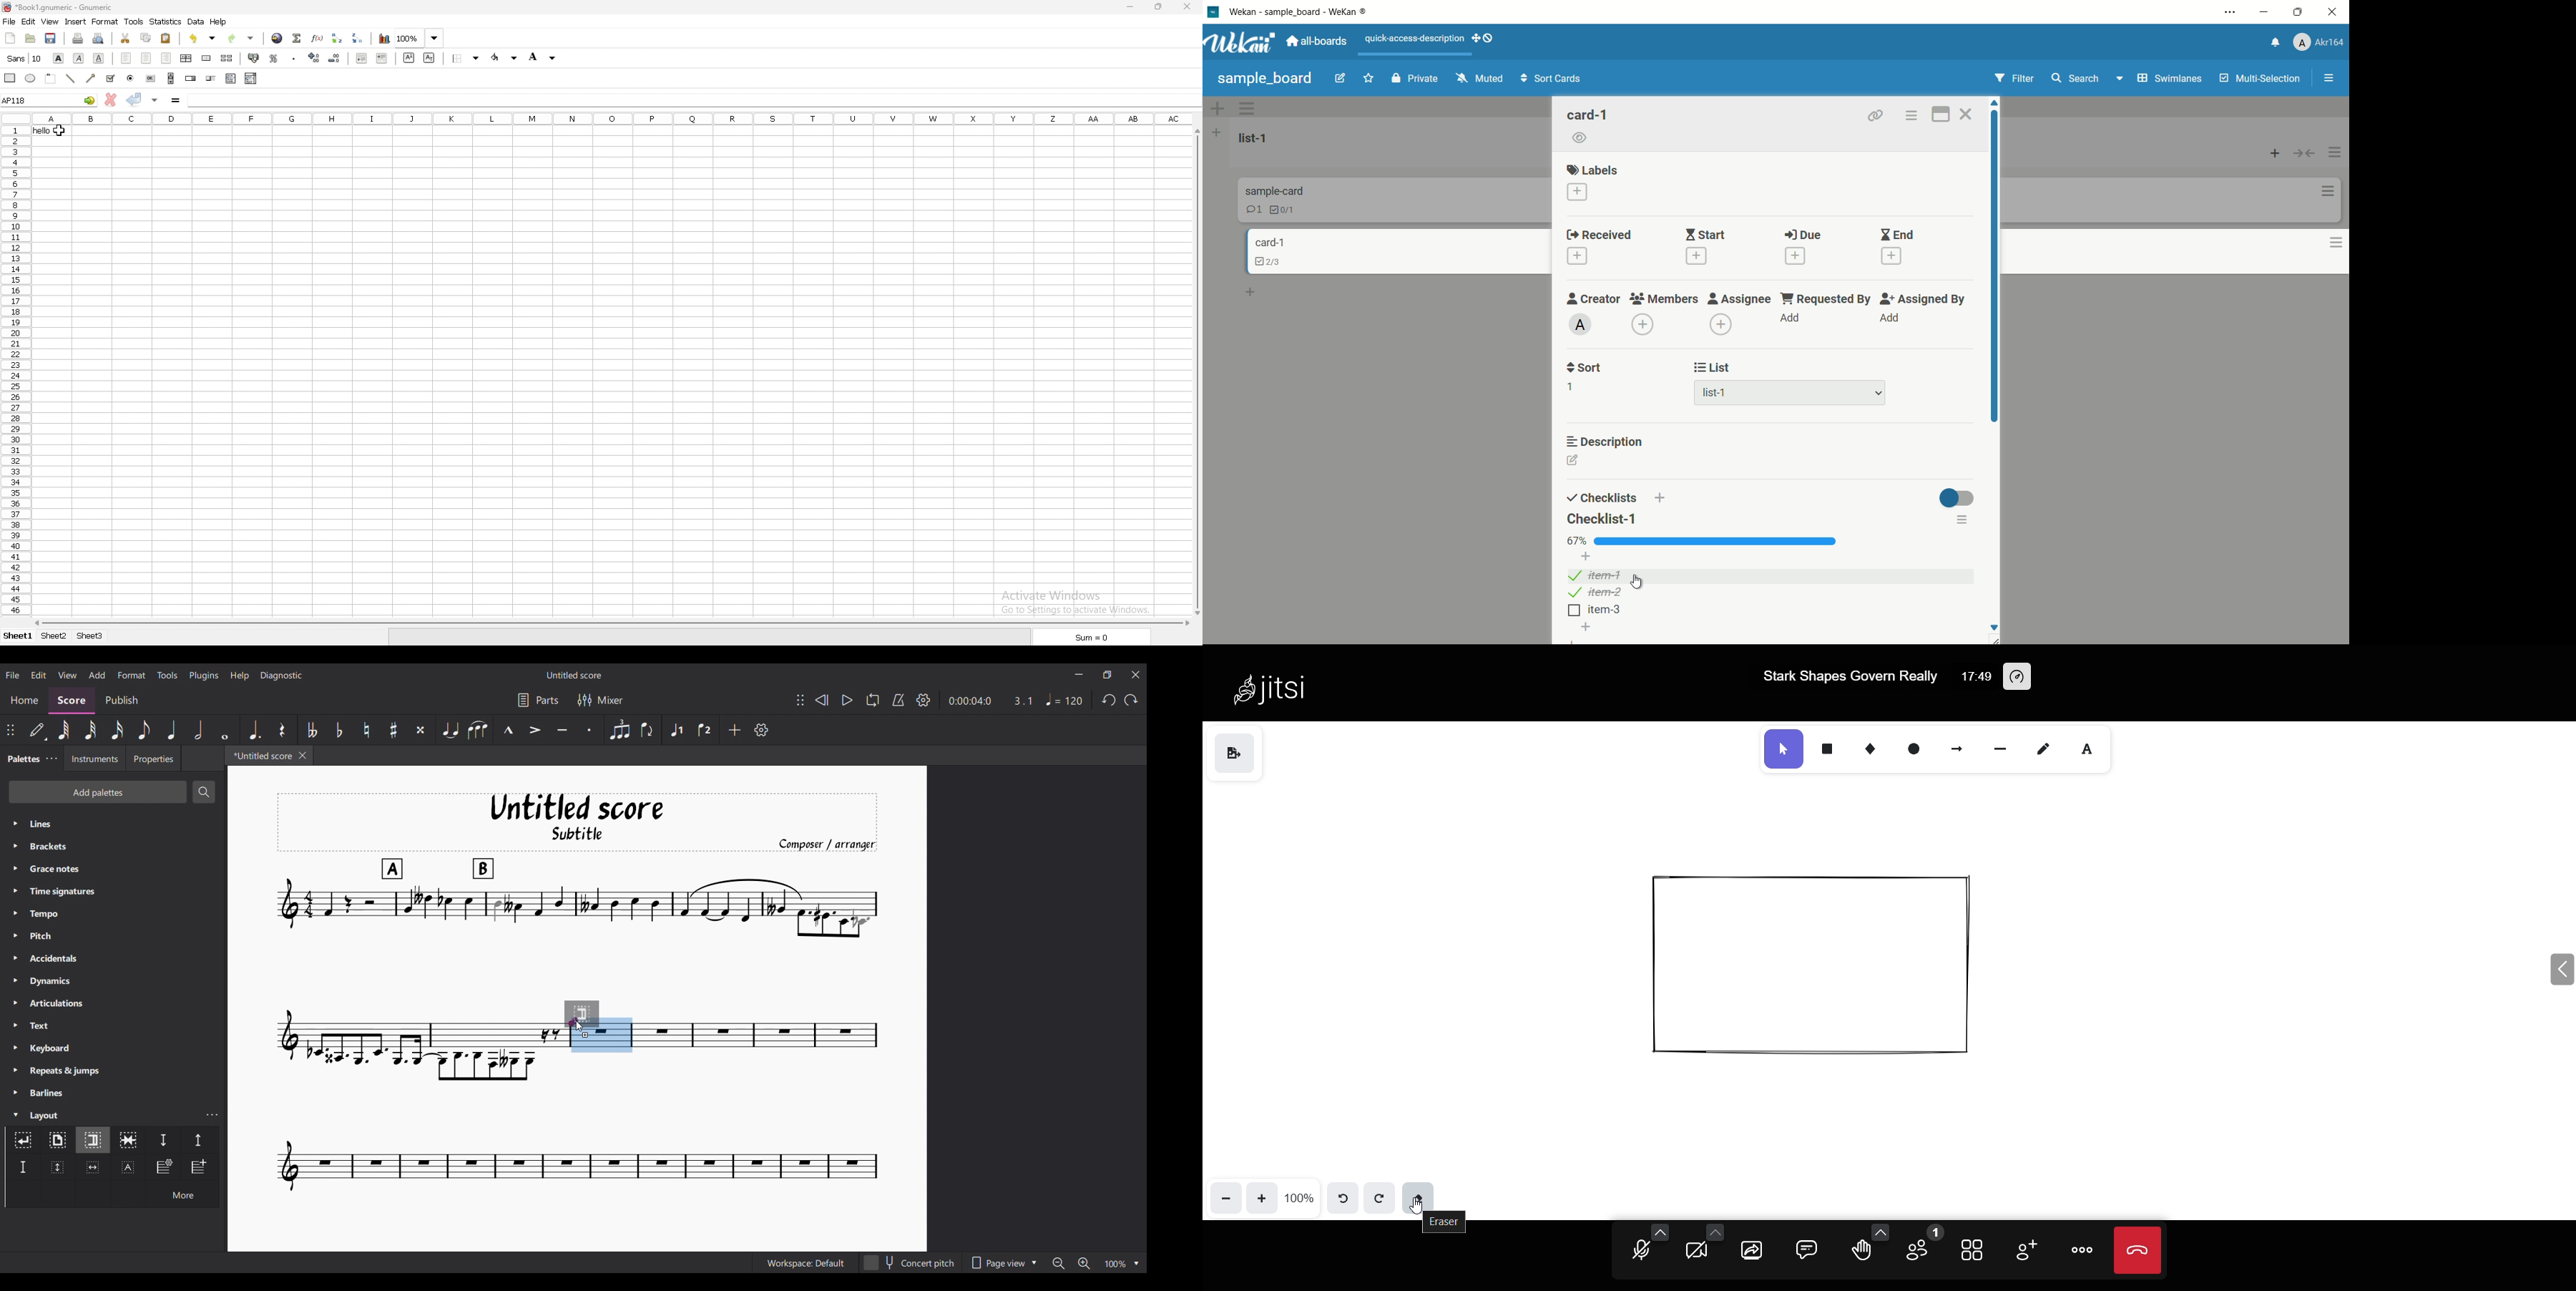 The image size is (2576, 1316). Describe the element at coordinates (1891, 320) in the screenshot. I see `add` at that location.